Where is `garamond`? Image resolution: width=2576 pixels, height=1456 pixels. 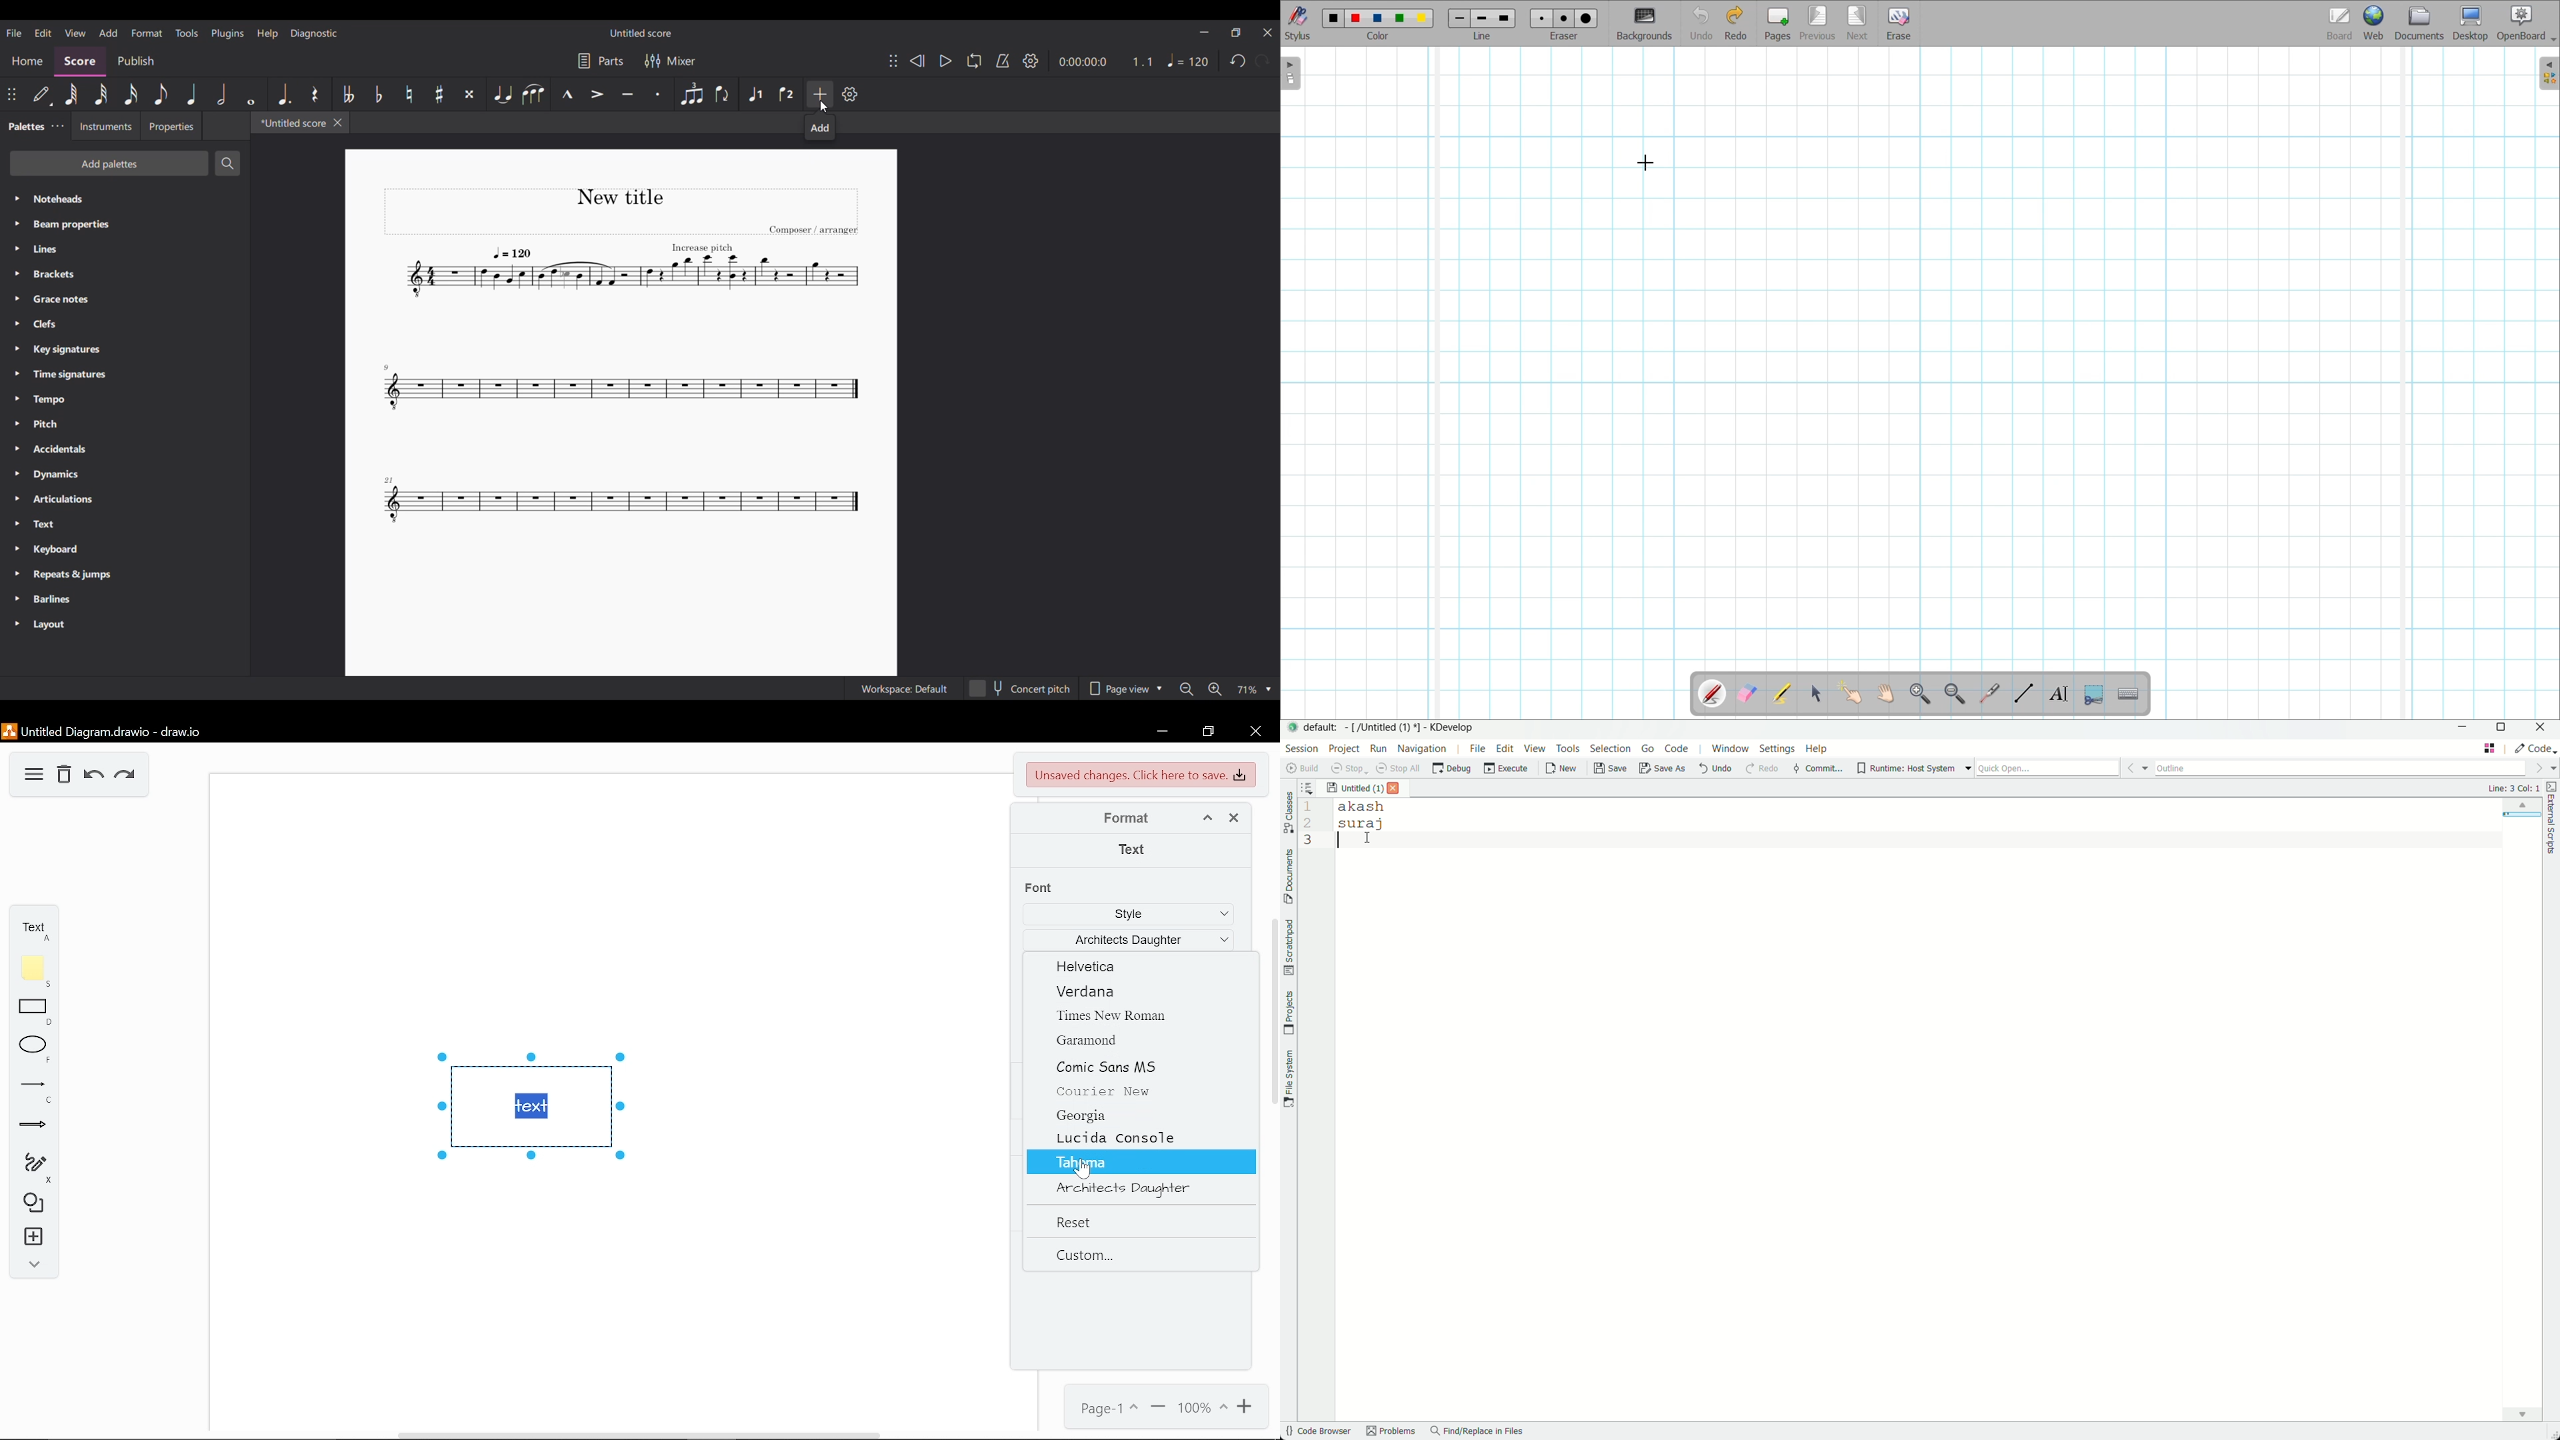 garamond is located at coordinates (1136, 1039).